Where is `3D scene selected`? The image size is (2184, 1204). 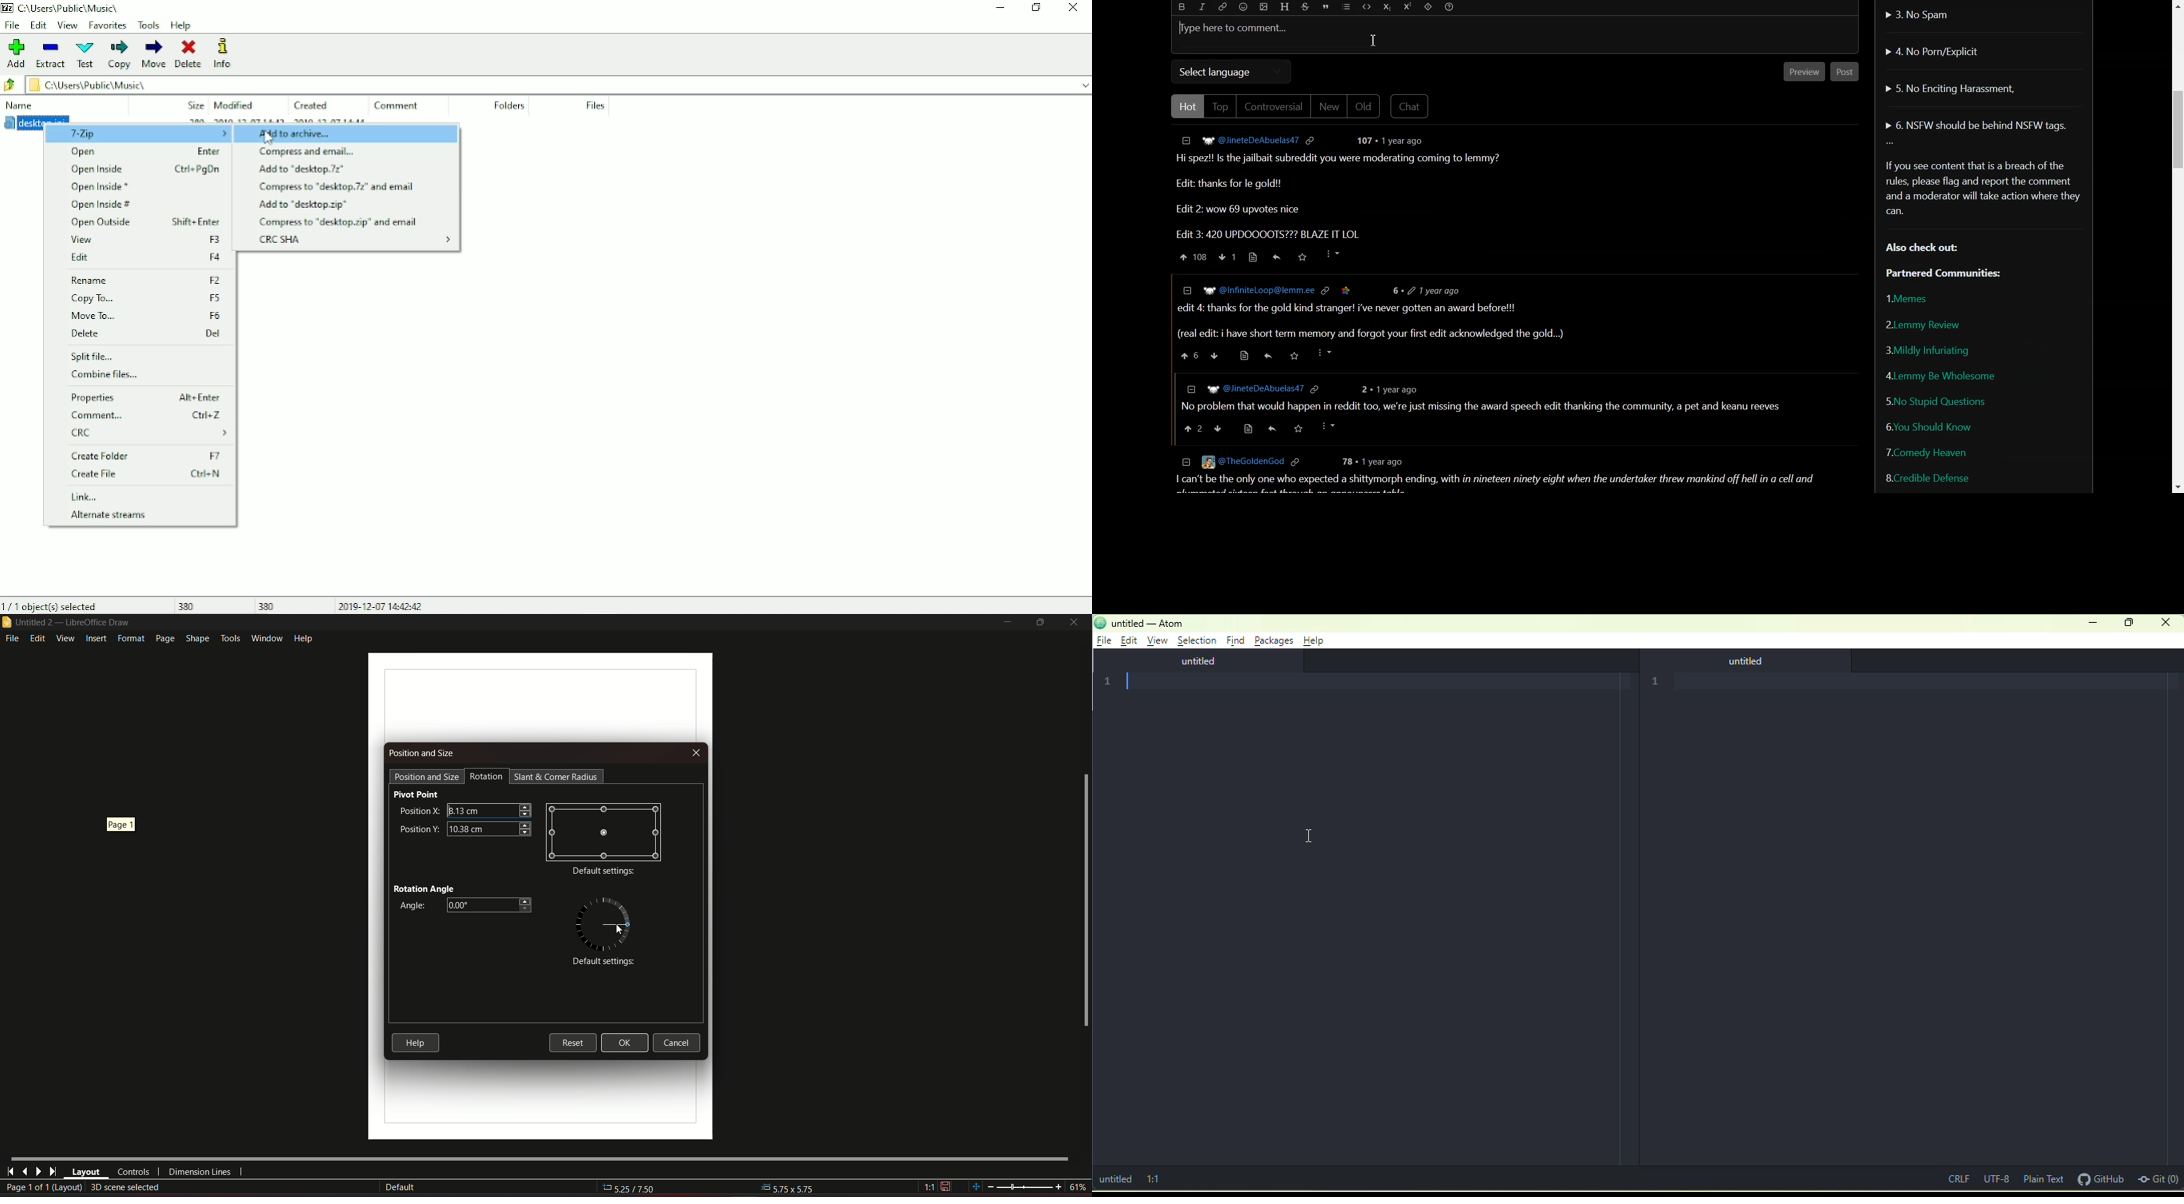 3D scene selected is located at coordinates (126, 1187).